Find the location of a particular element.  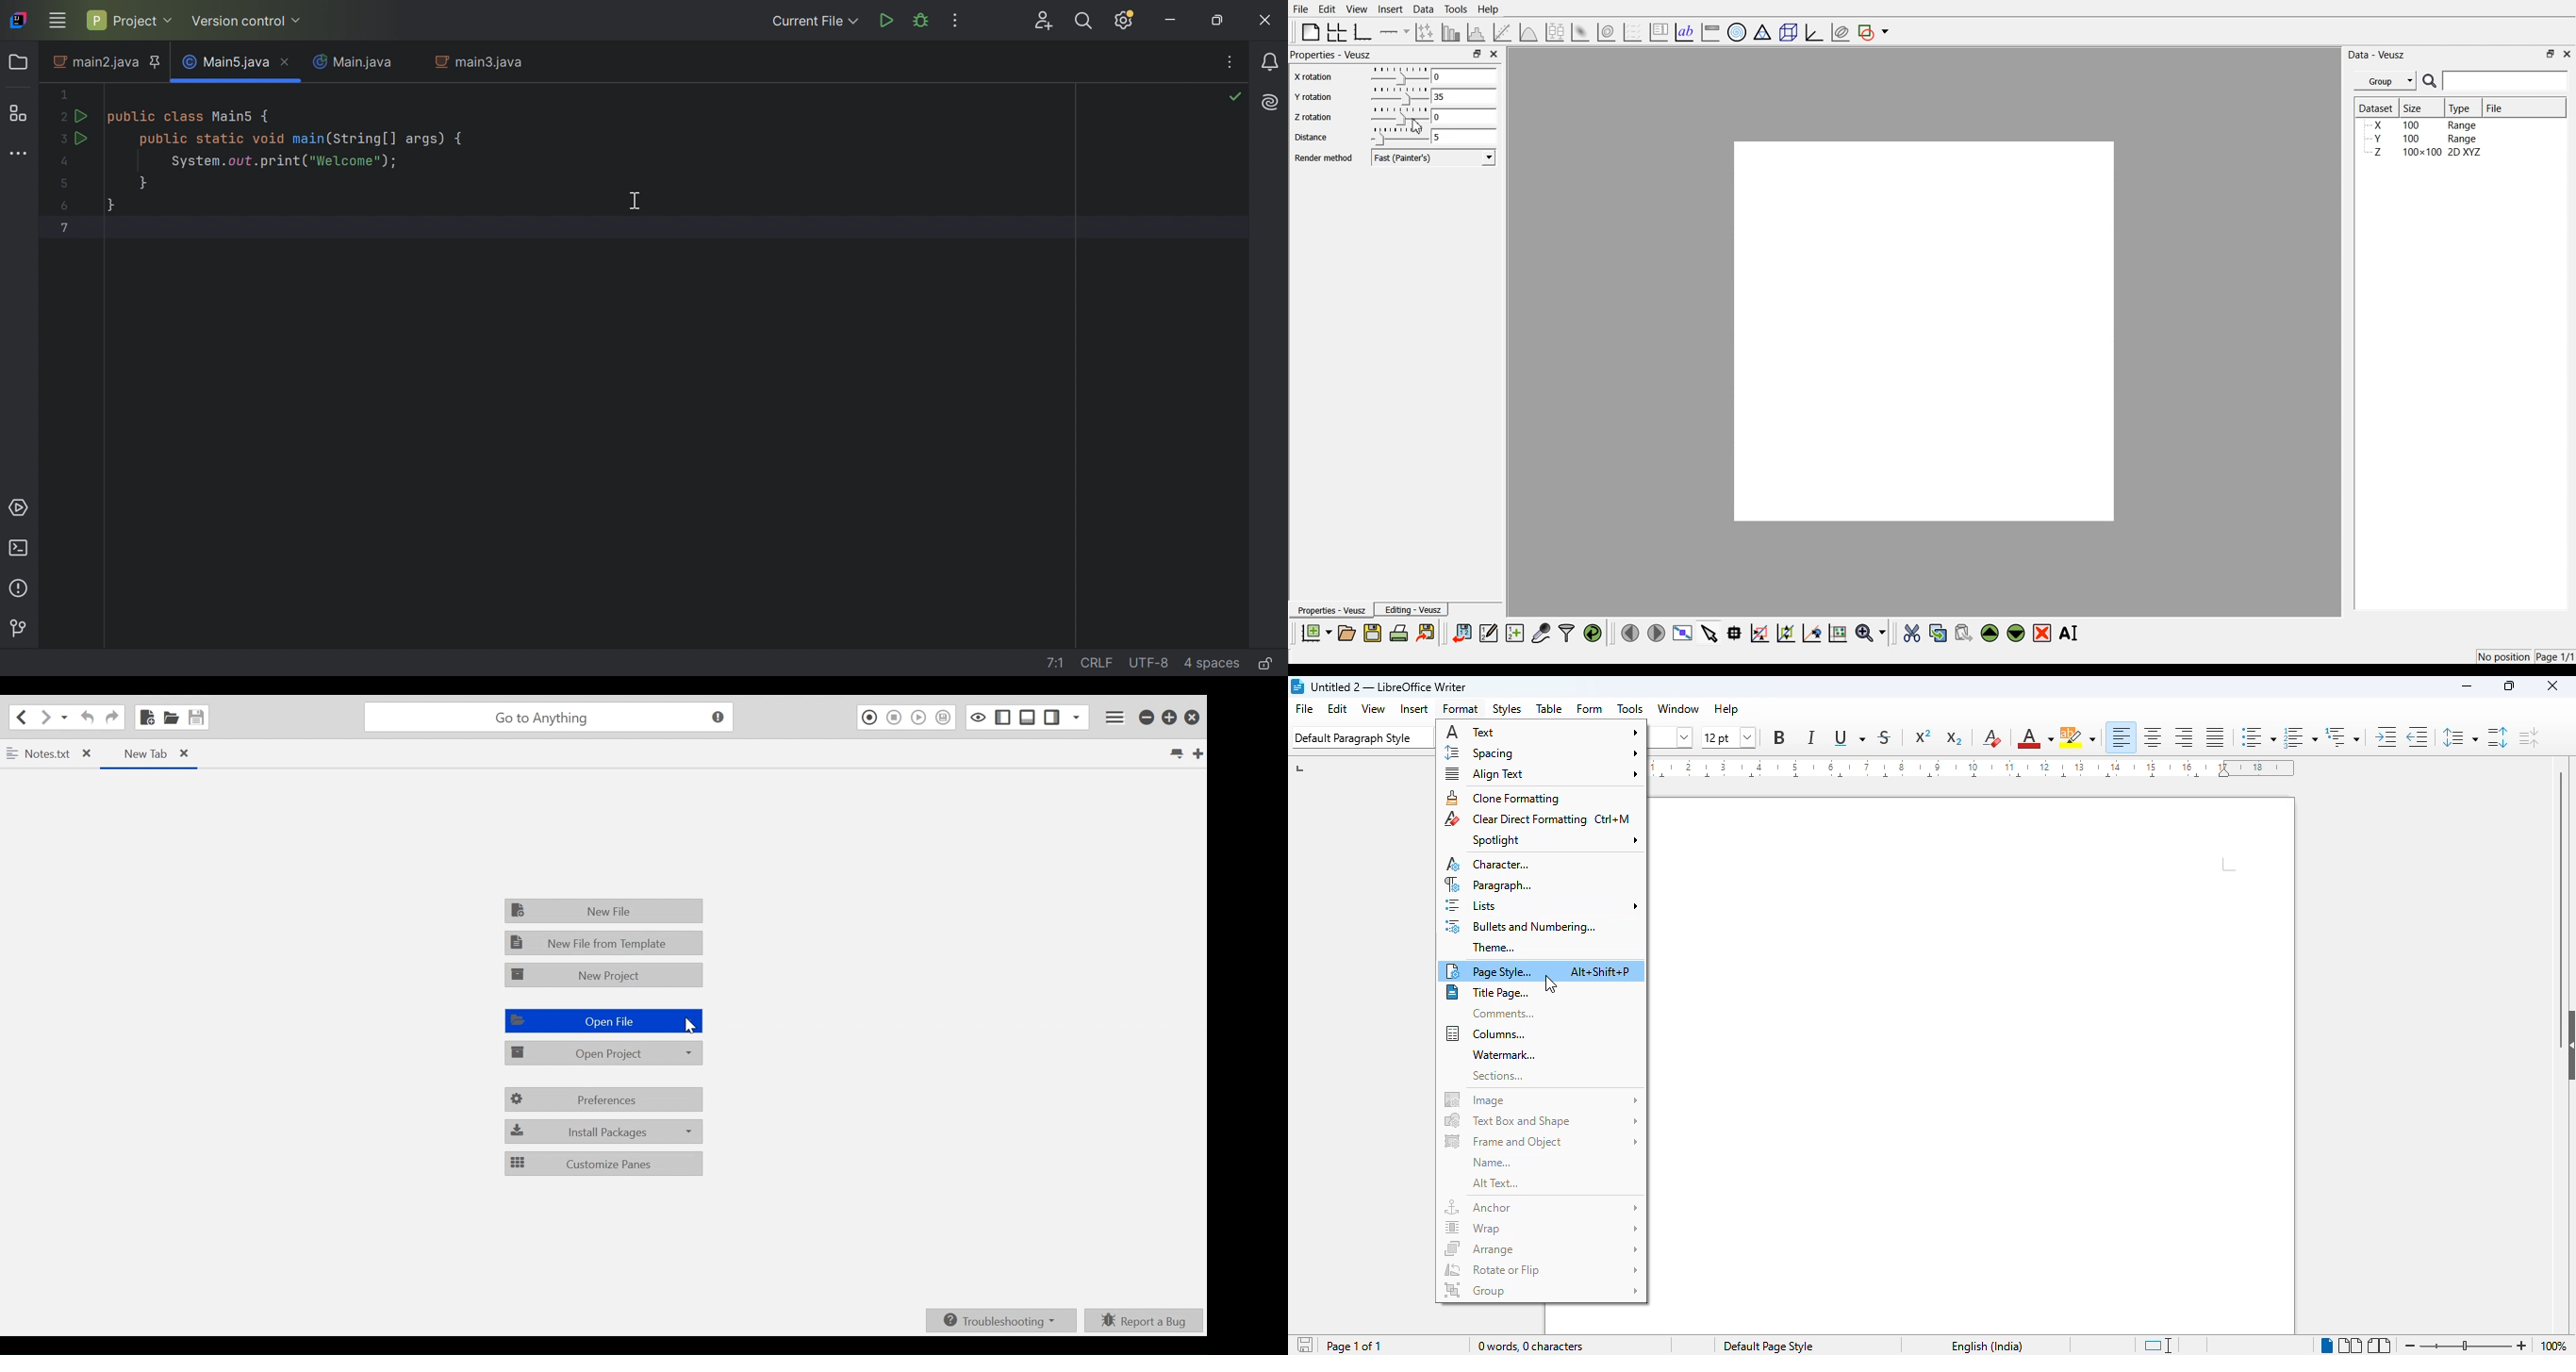

Minimize is located at coordinates (1170, 19).